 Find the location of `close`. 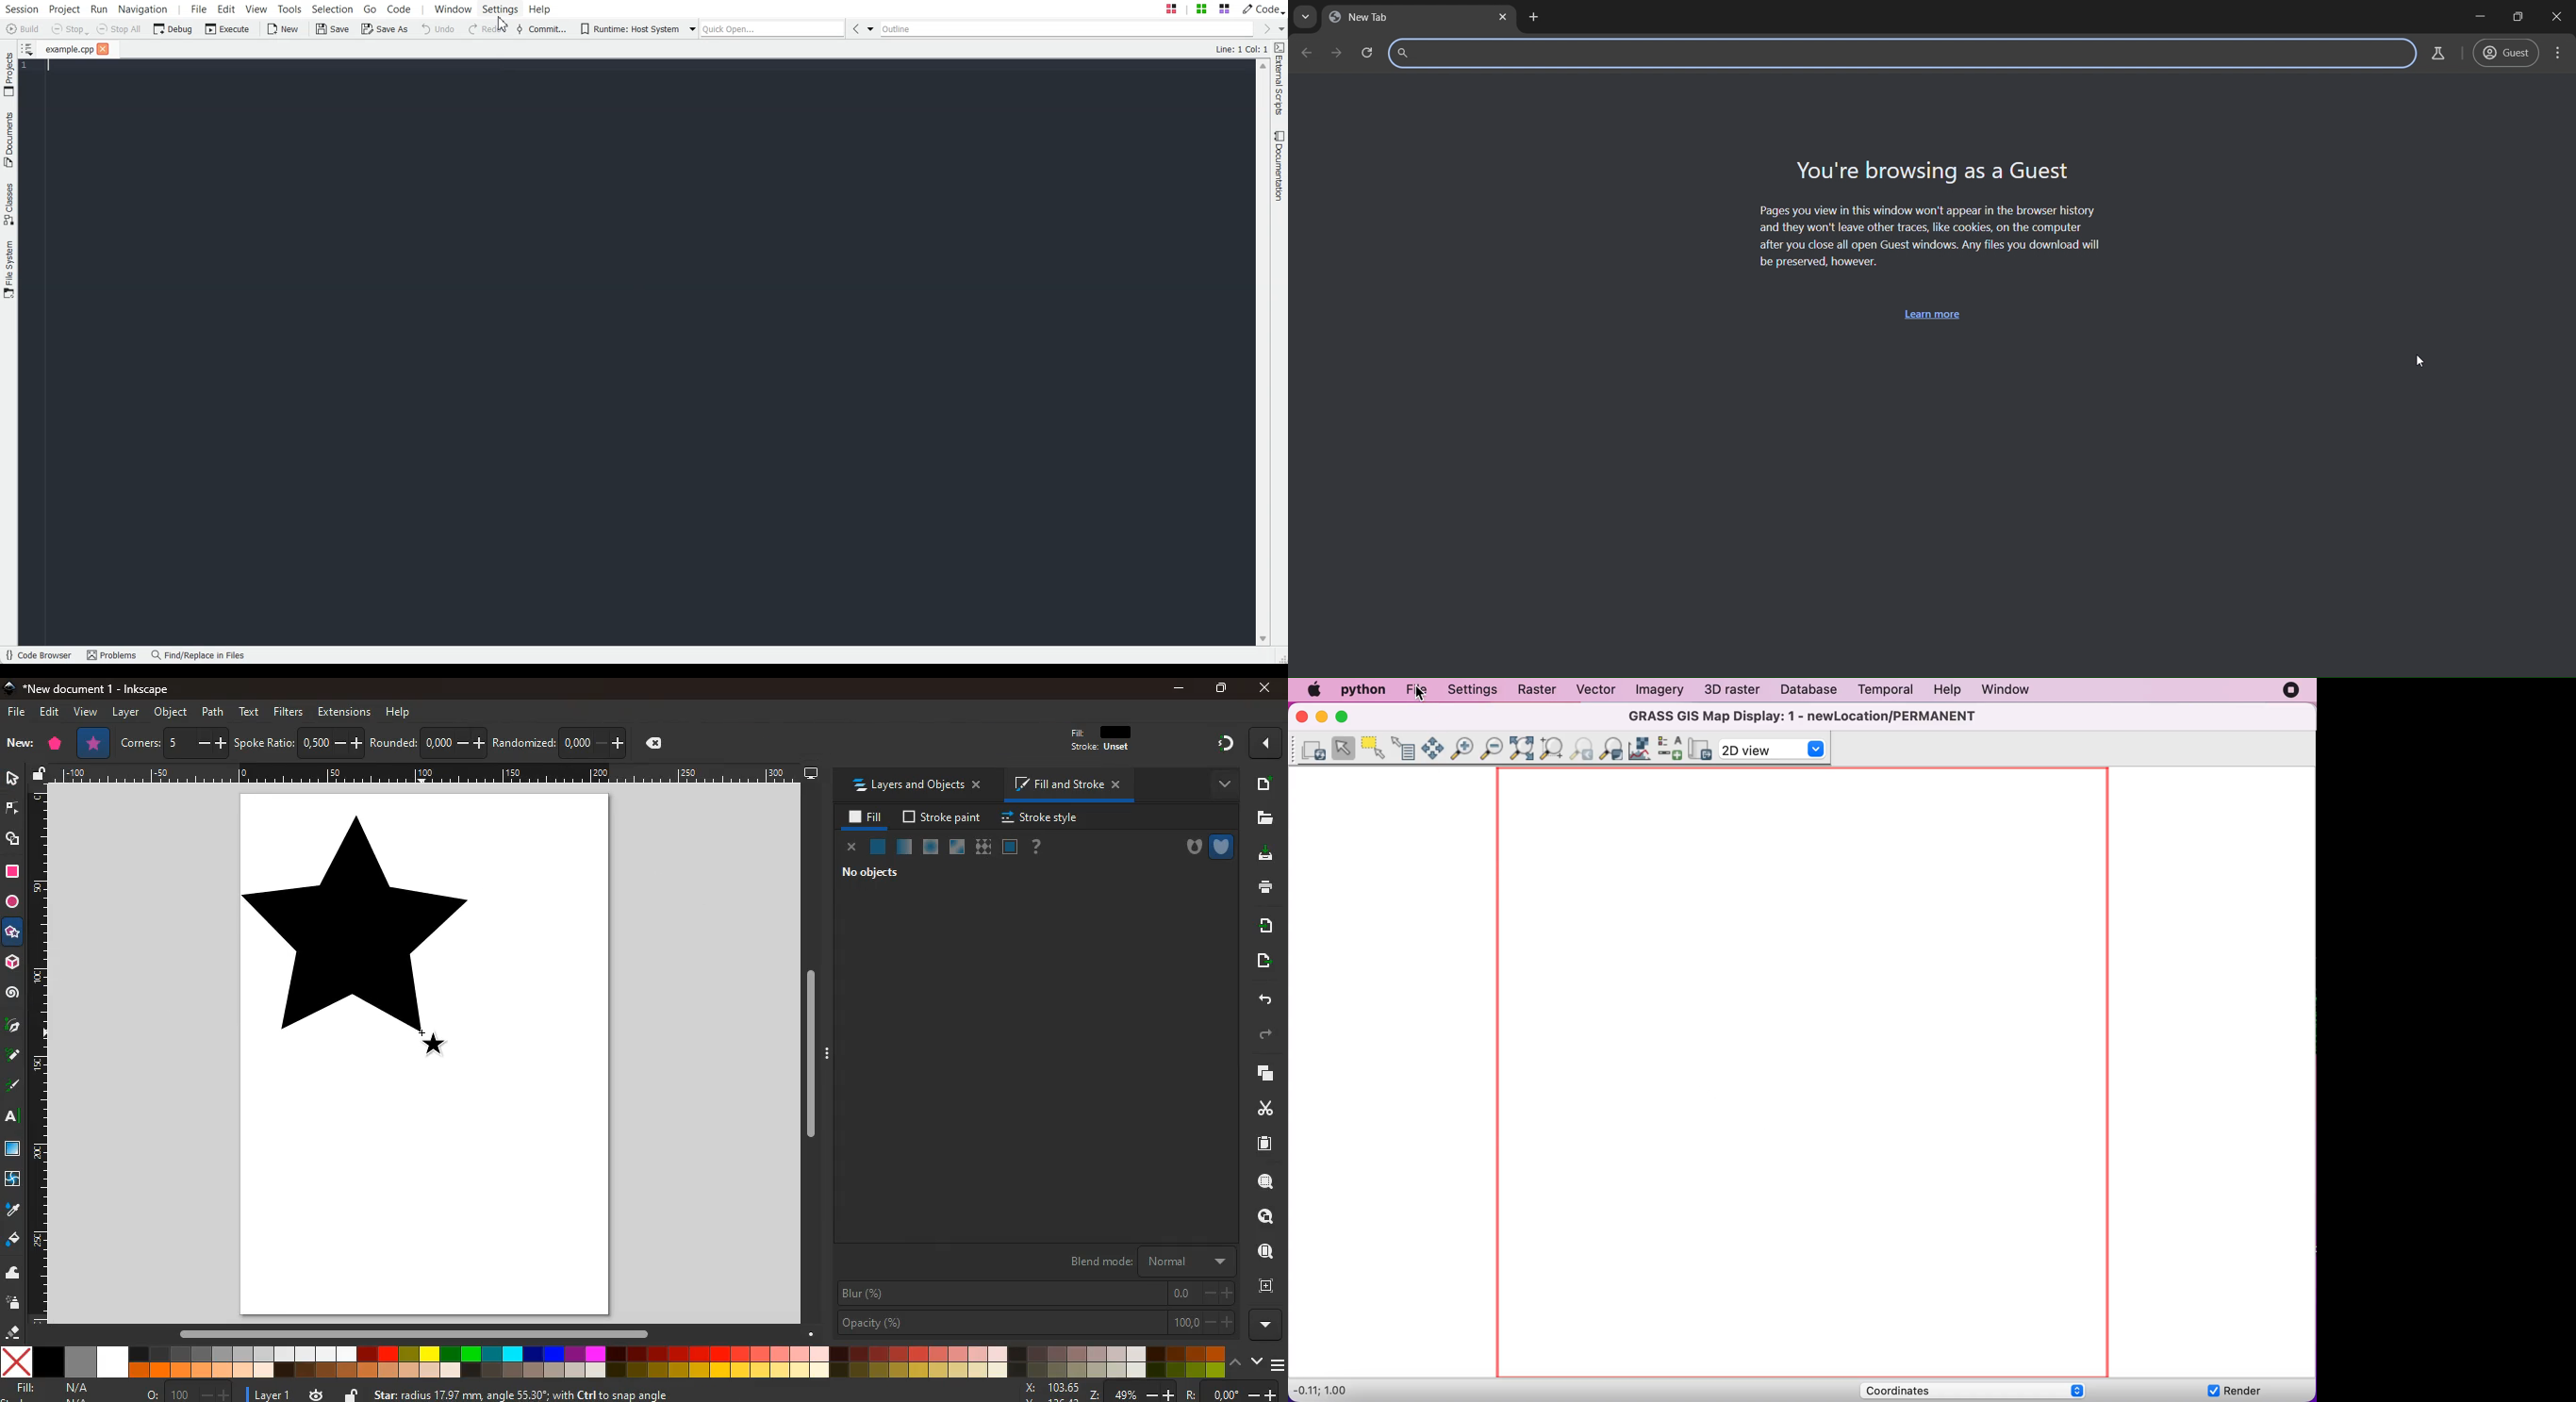

close is located at coordinates (2561, 17).